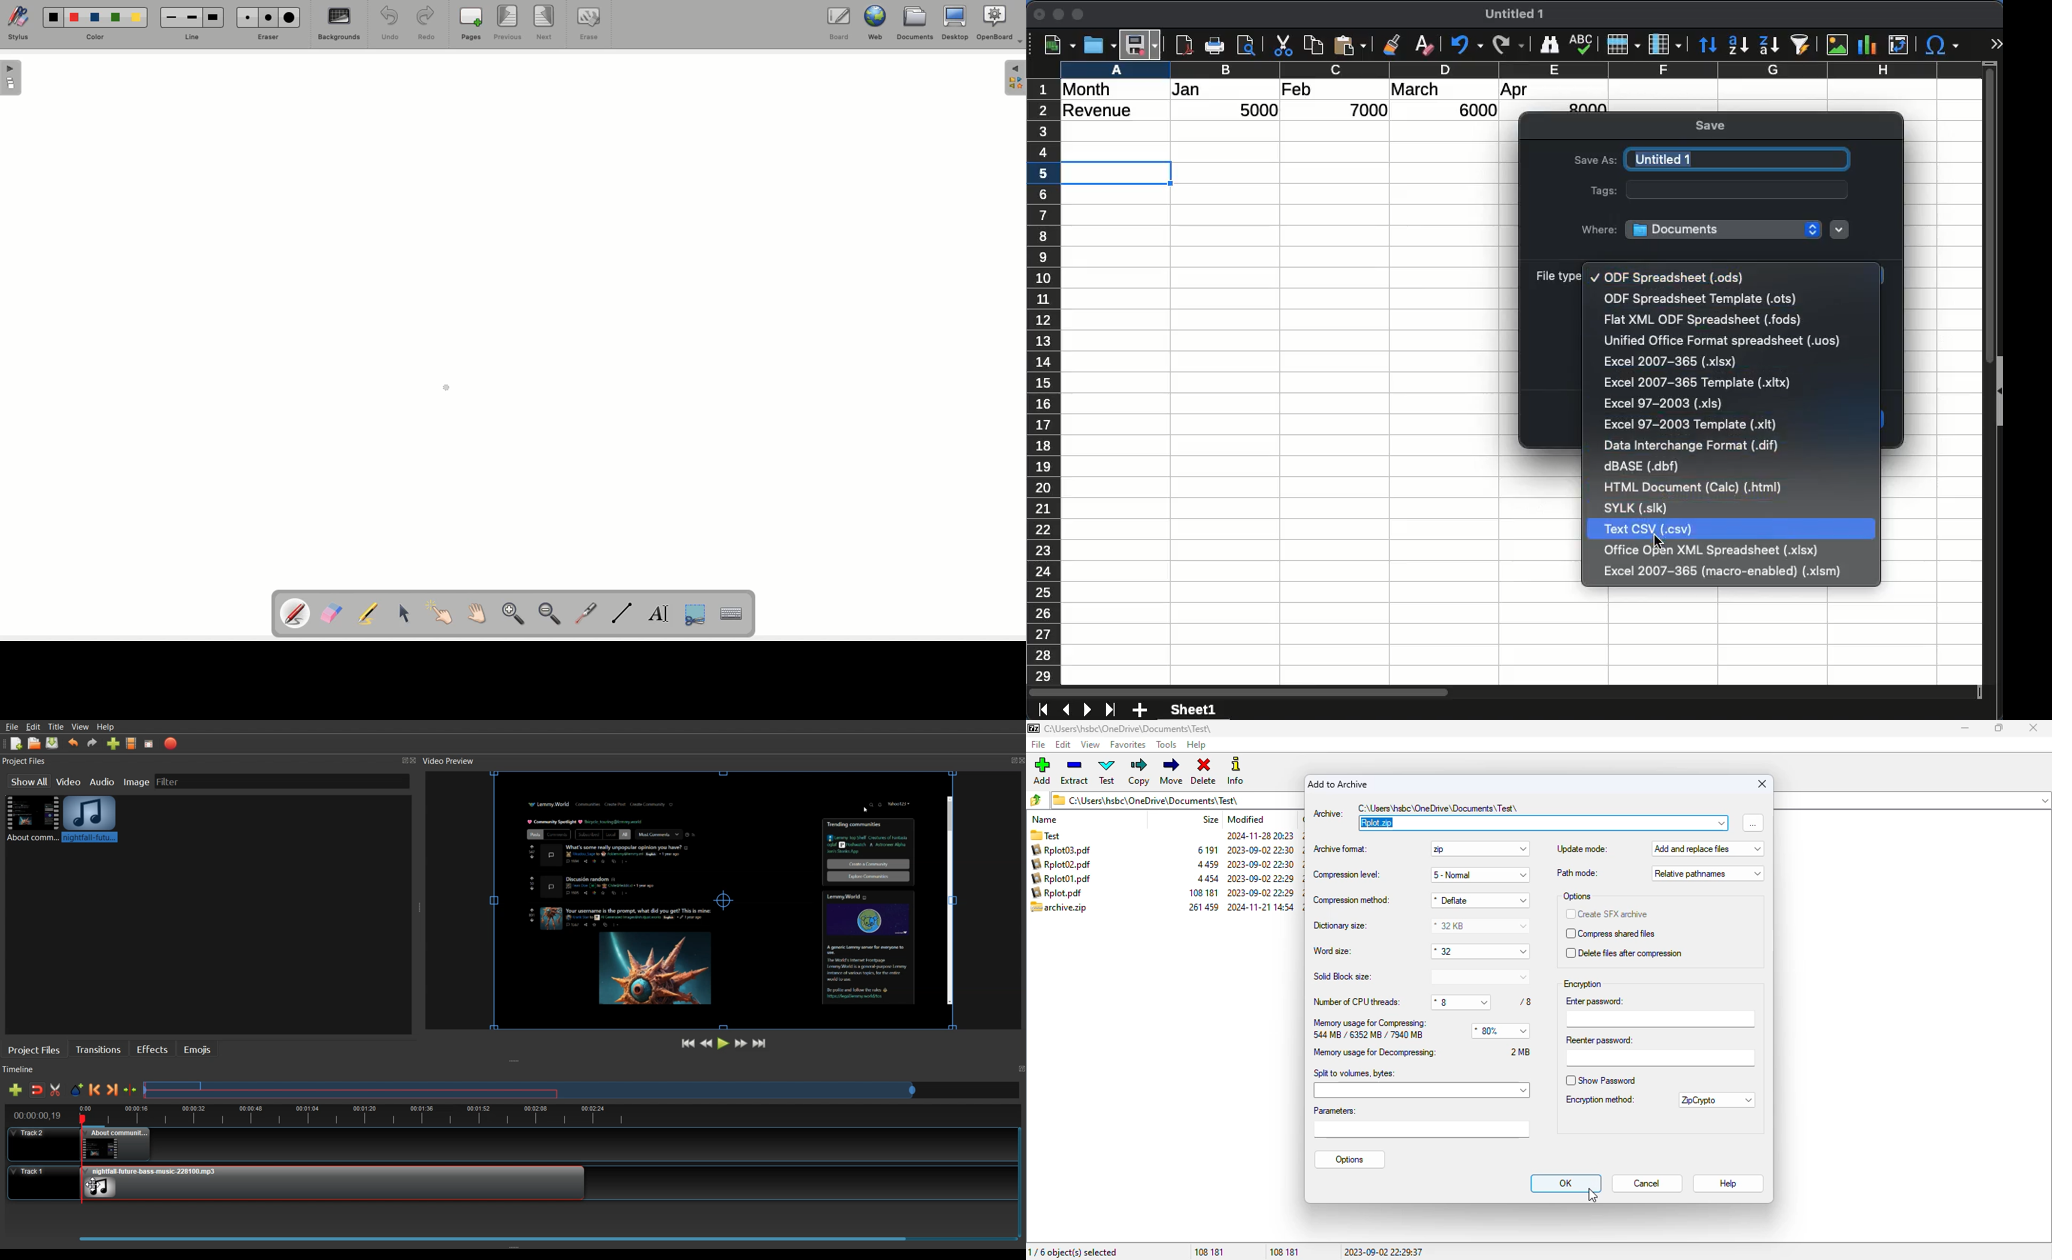 The width and height of the screenshot is (2072, 1260). I want to click on browse , so click(1753, 822).